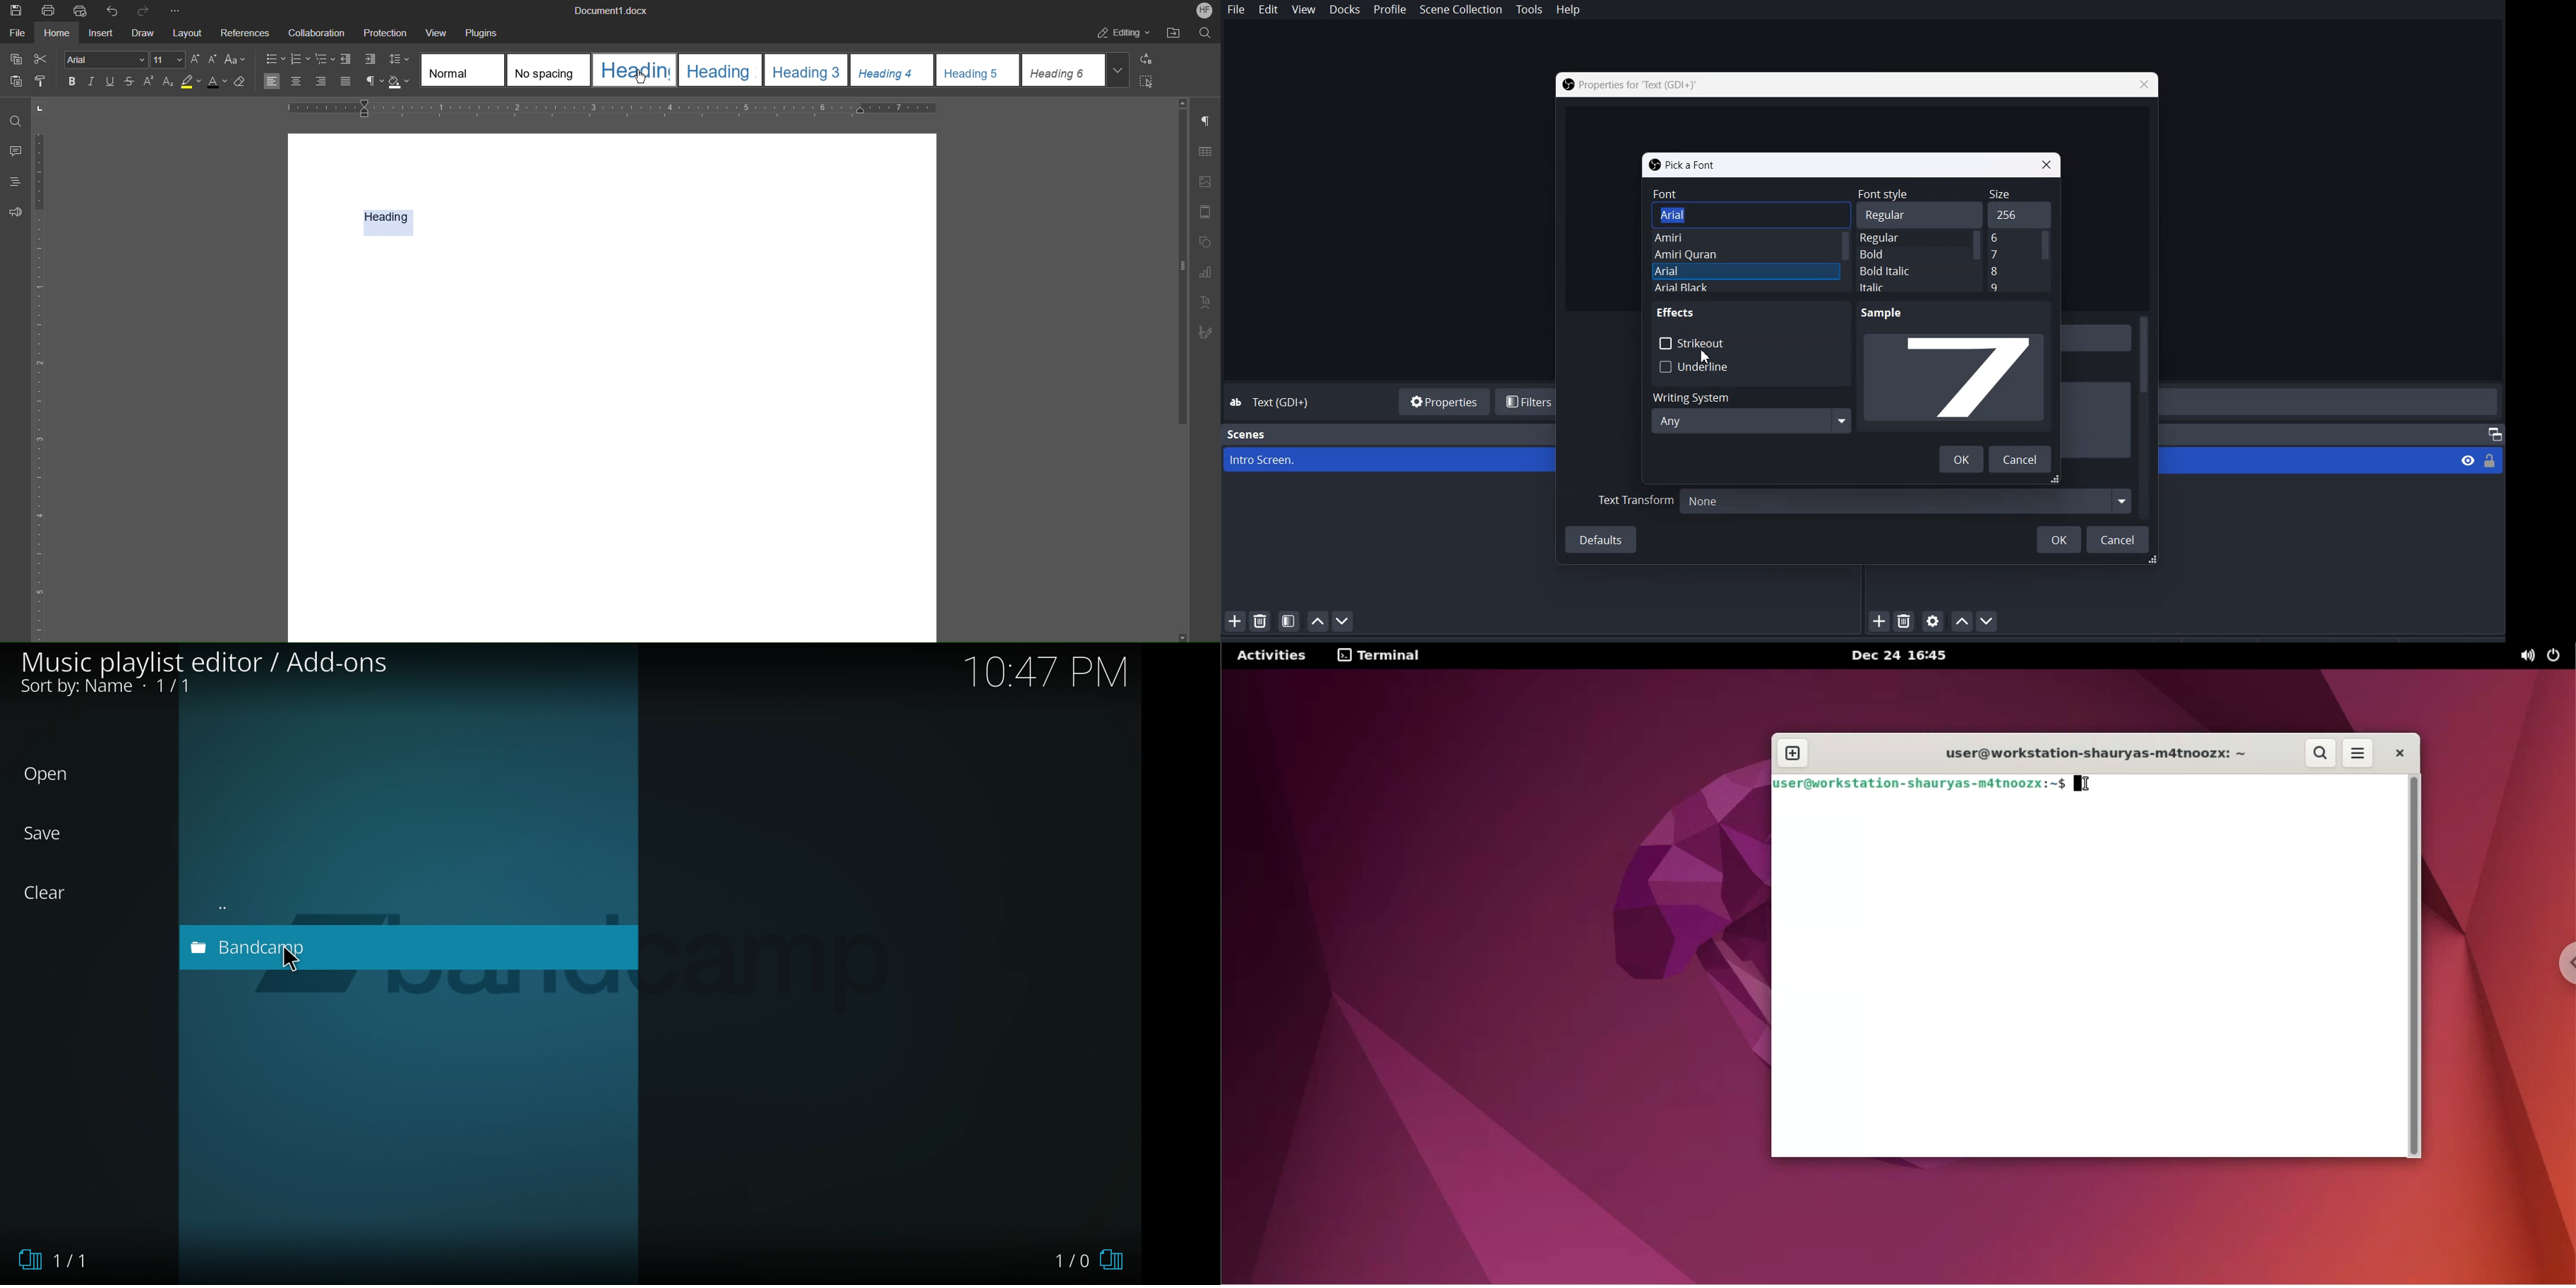  What do you see at coordinates (724, 69) in the screenshot?
I see `Heading 2` at bounding box center [724, 69].